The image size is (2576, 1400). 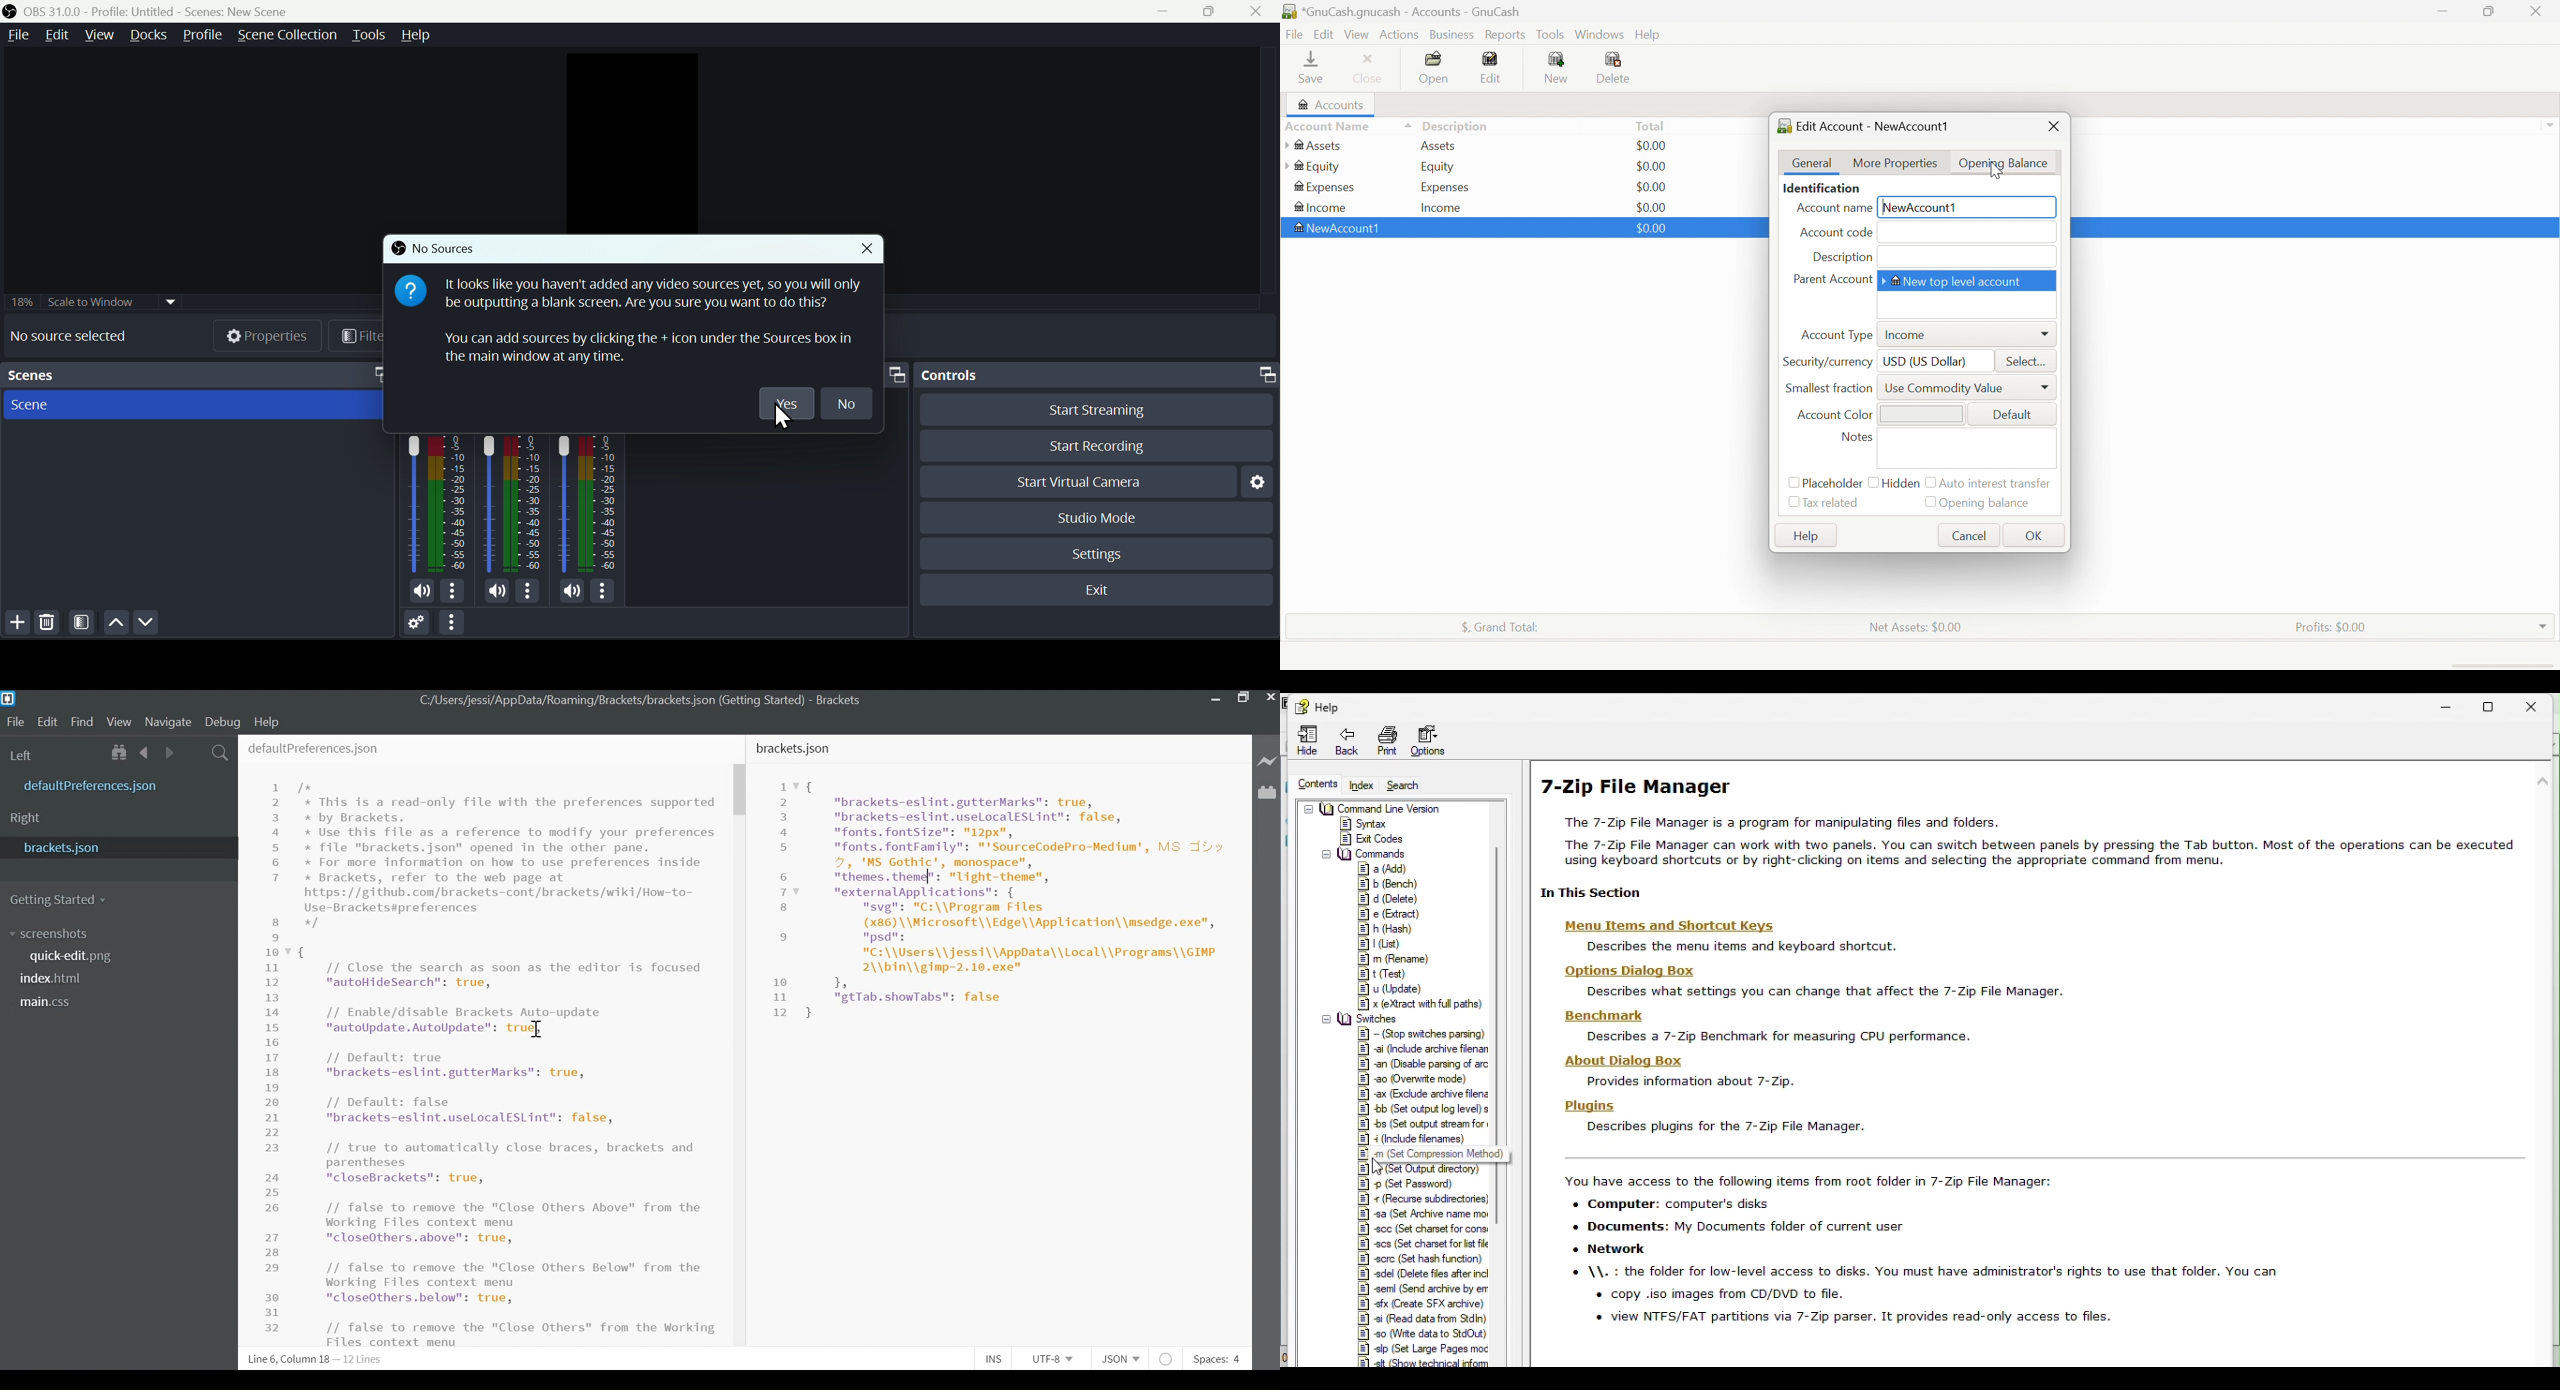 I want to click on Notes, so click(x=1855, y=436).